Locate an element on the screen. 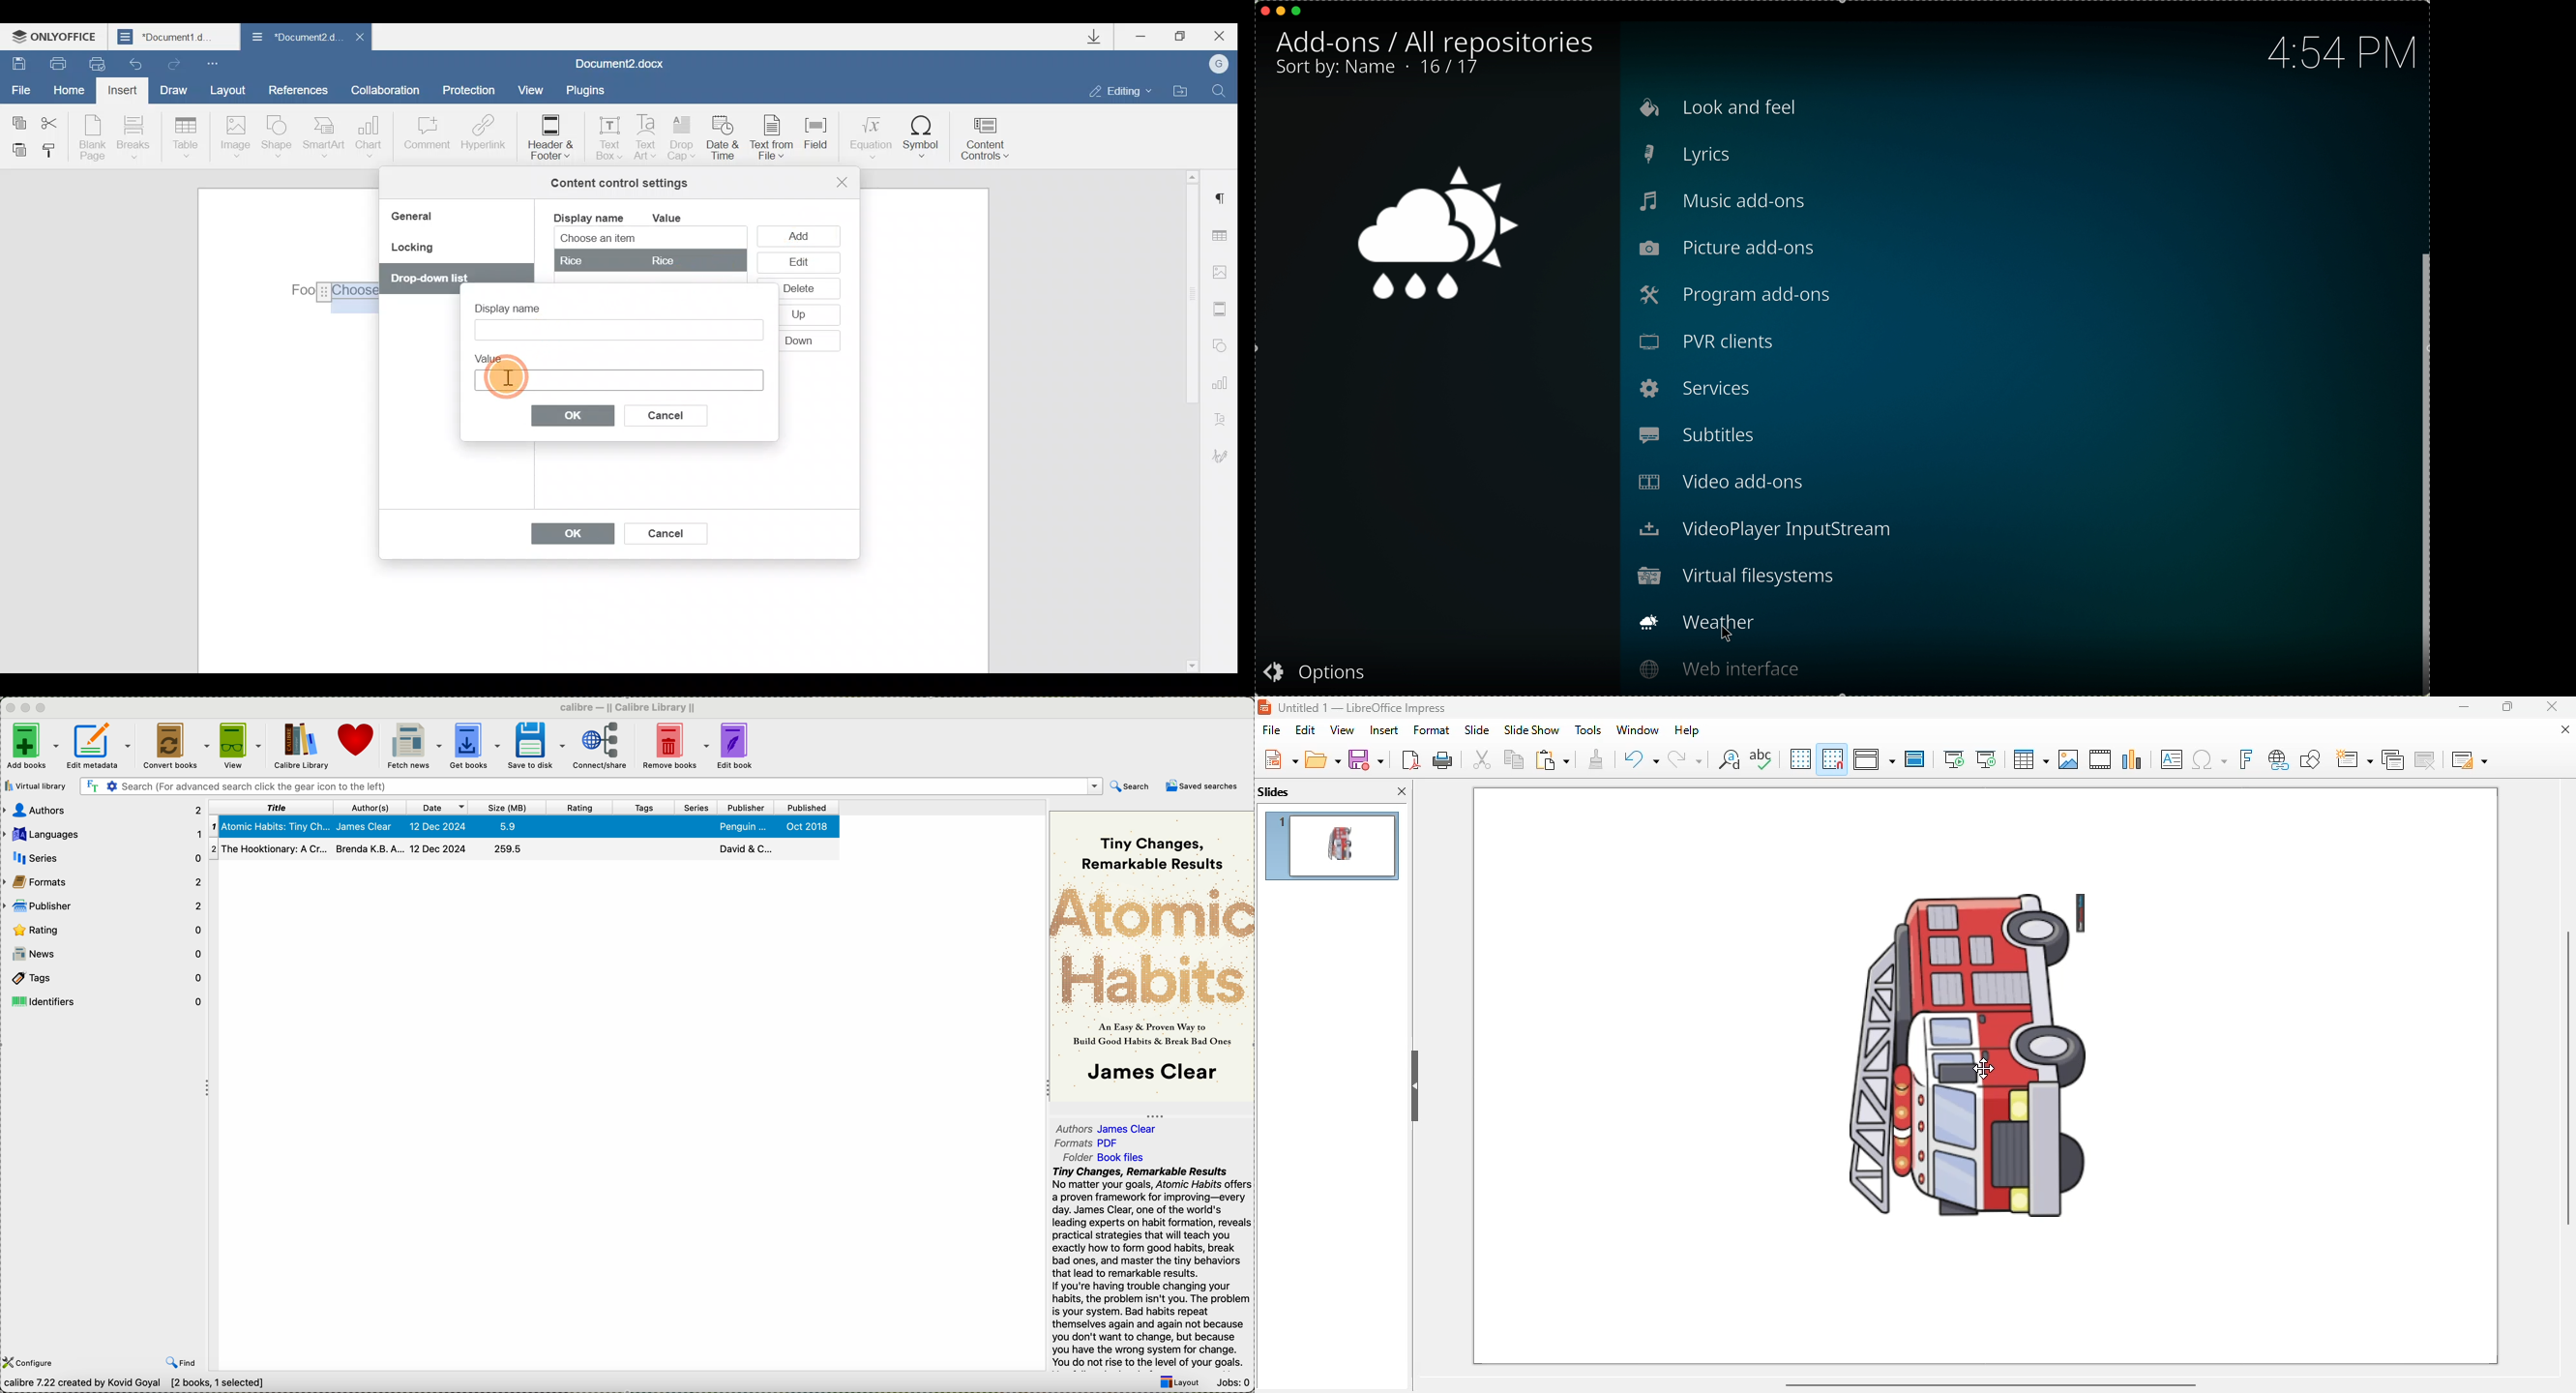  insert is located at coordinates (1384, 730).